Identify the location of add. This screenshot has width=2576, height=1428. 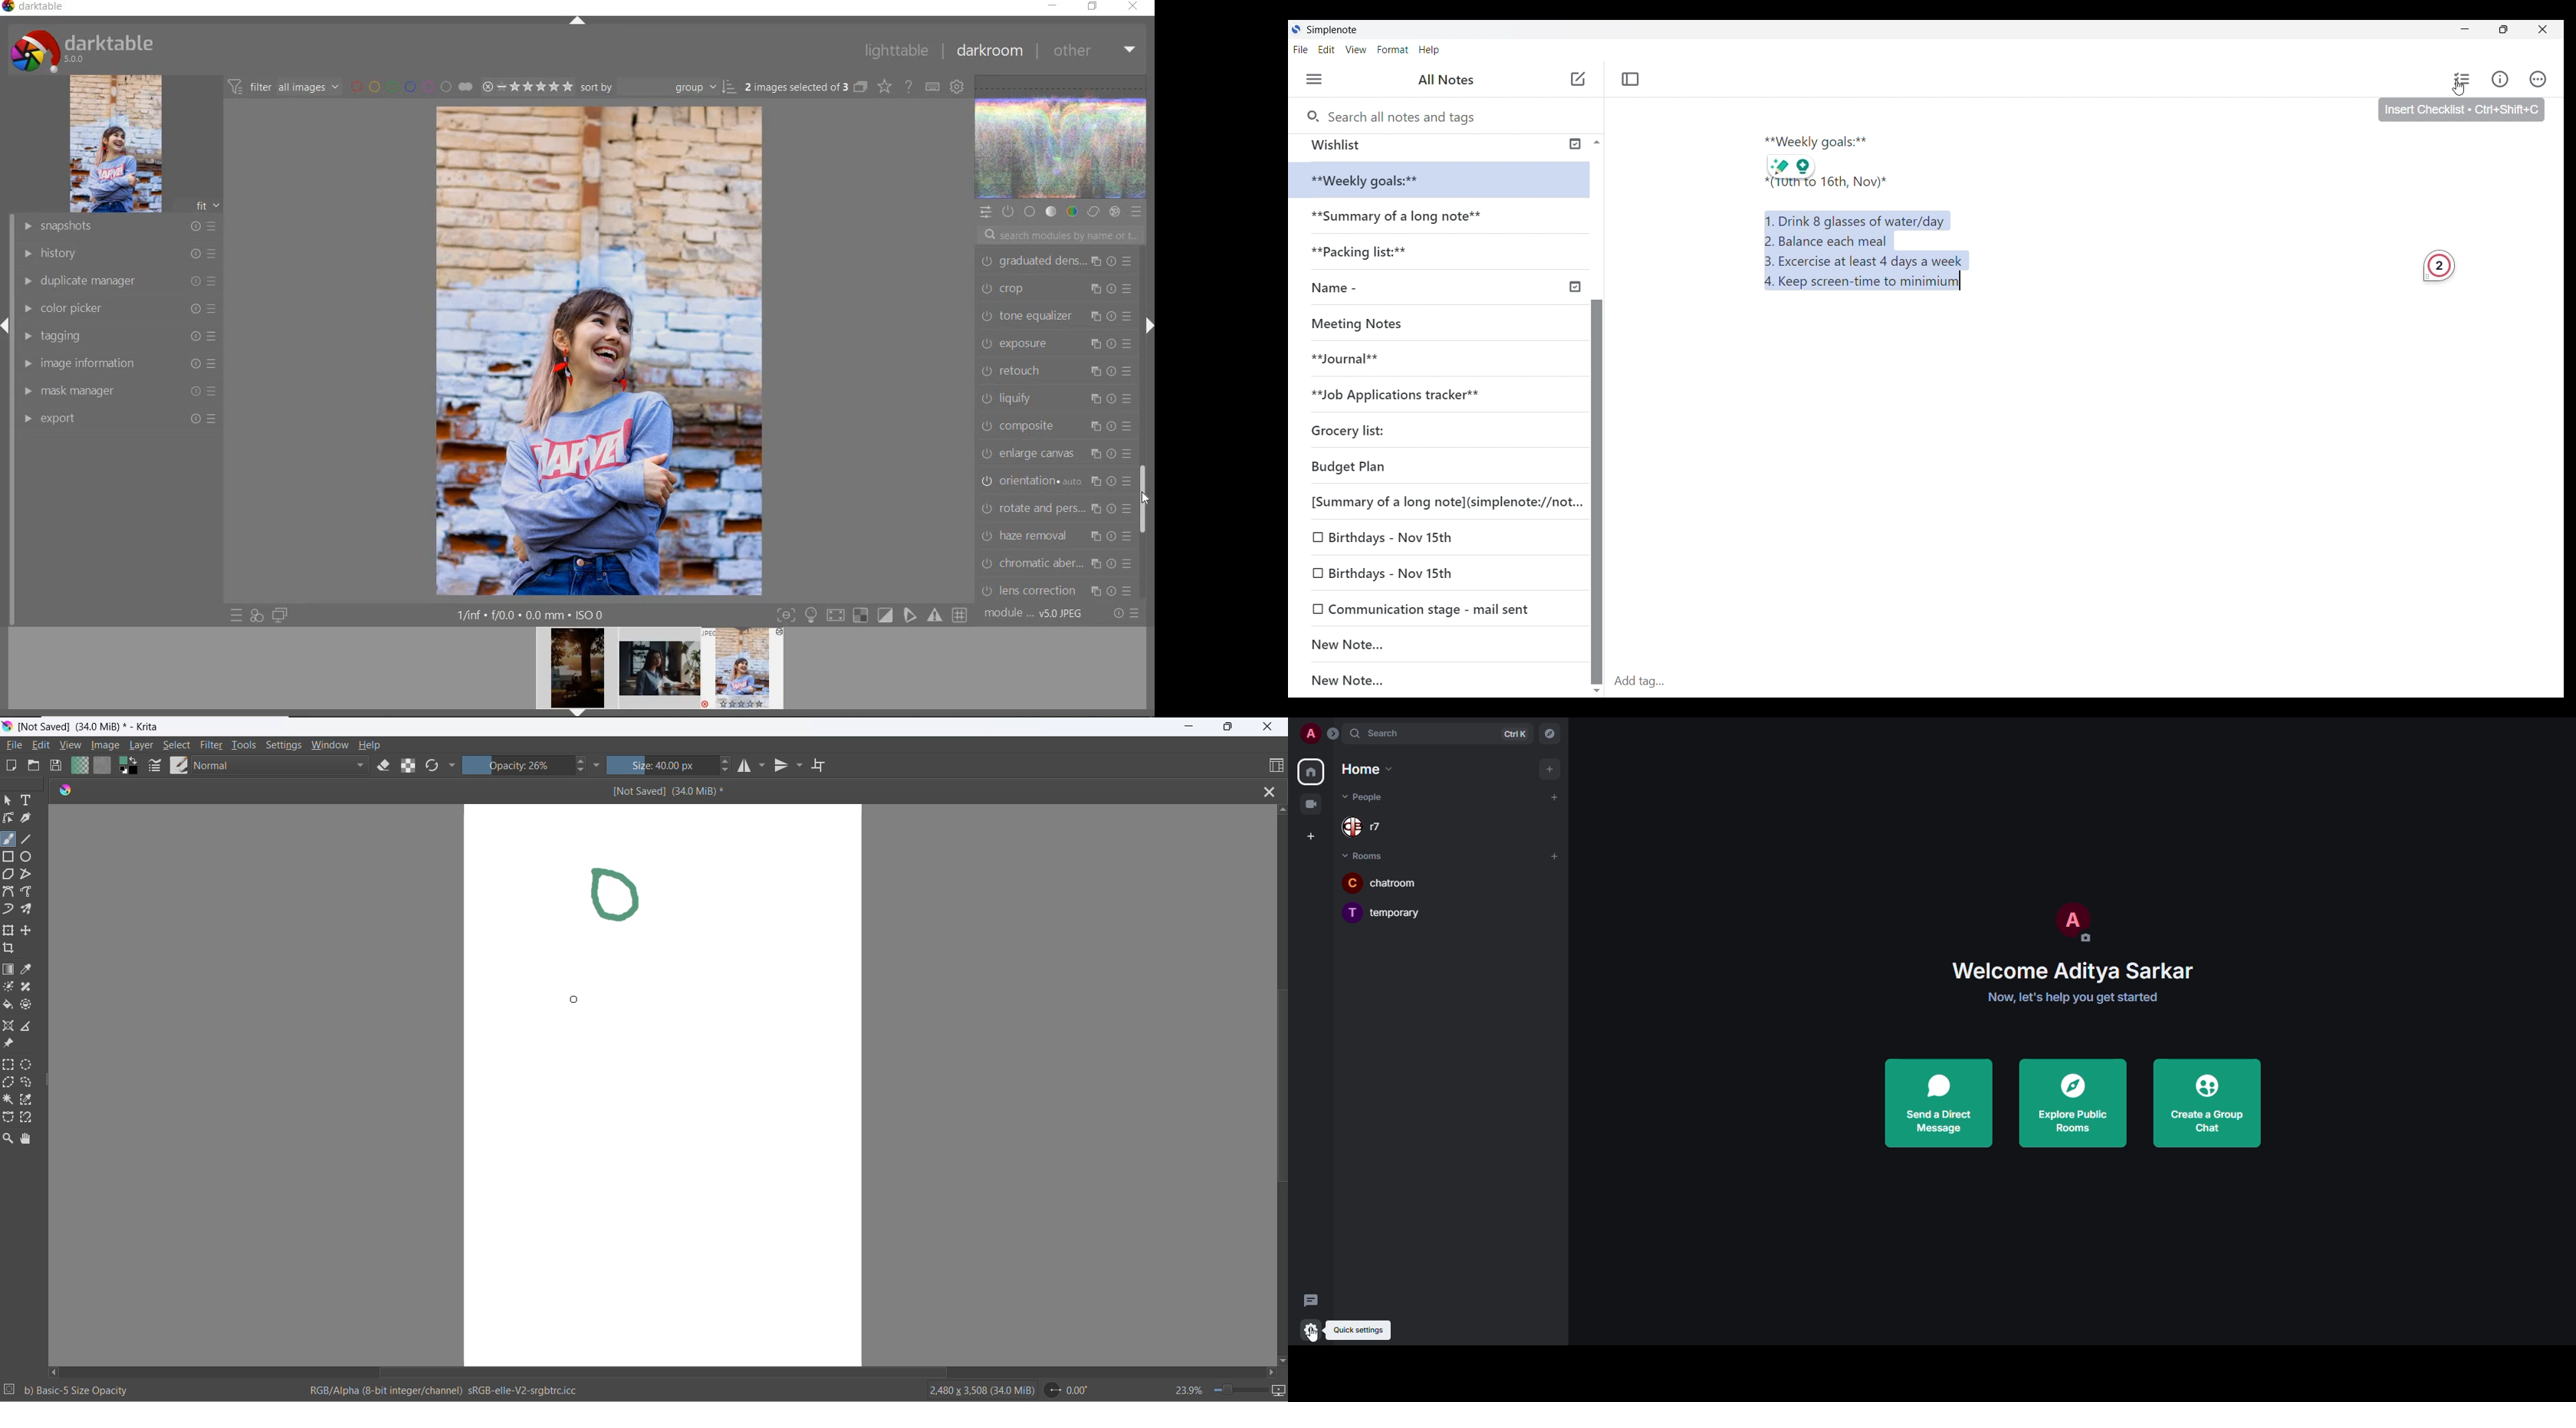
(1556, 797).